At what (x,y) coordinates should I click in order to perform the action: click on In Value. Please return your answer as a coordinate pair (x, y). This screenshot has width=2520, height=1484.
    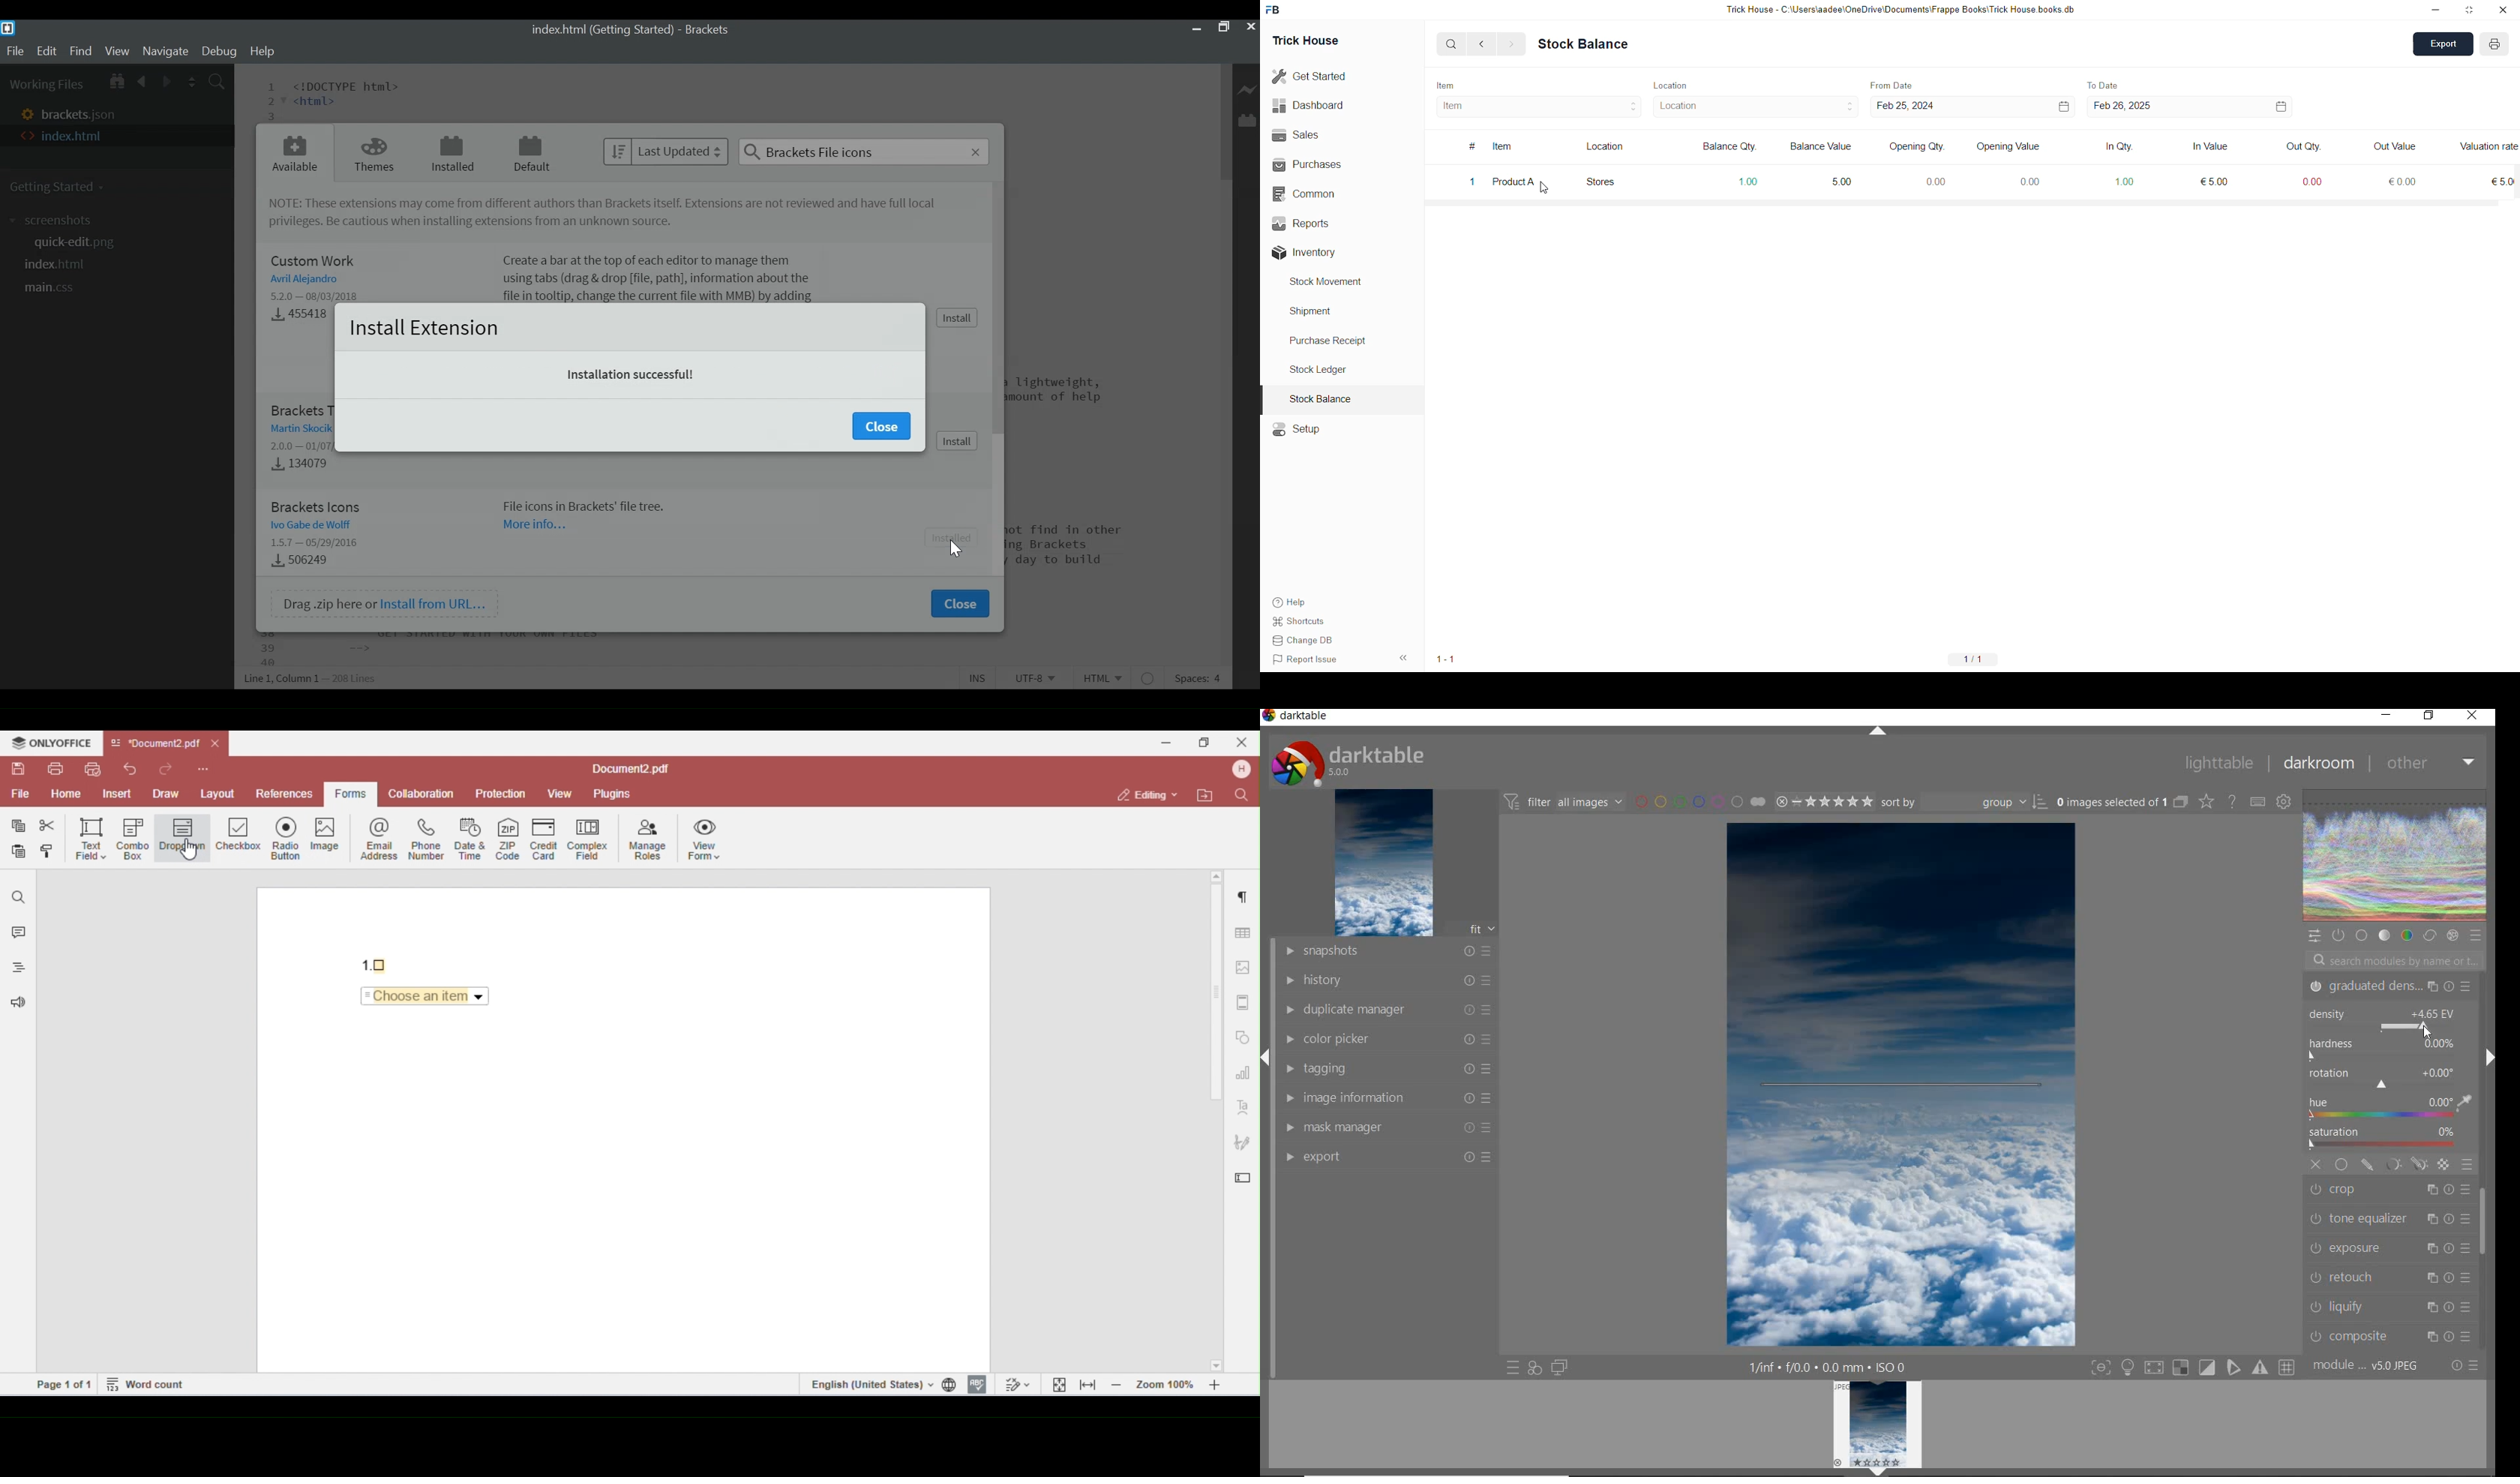
    Looking at the image, I should click on (2211, 147).